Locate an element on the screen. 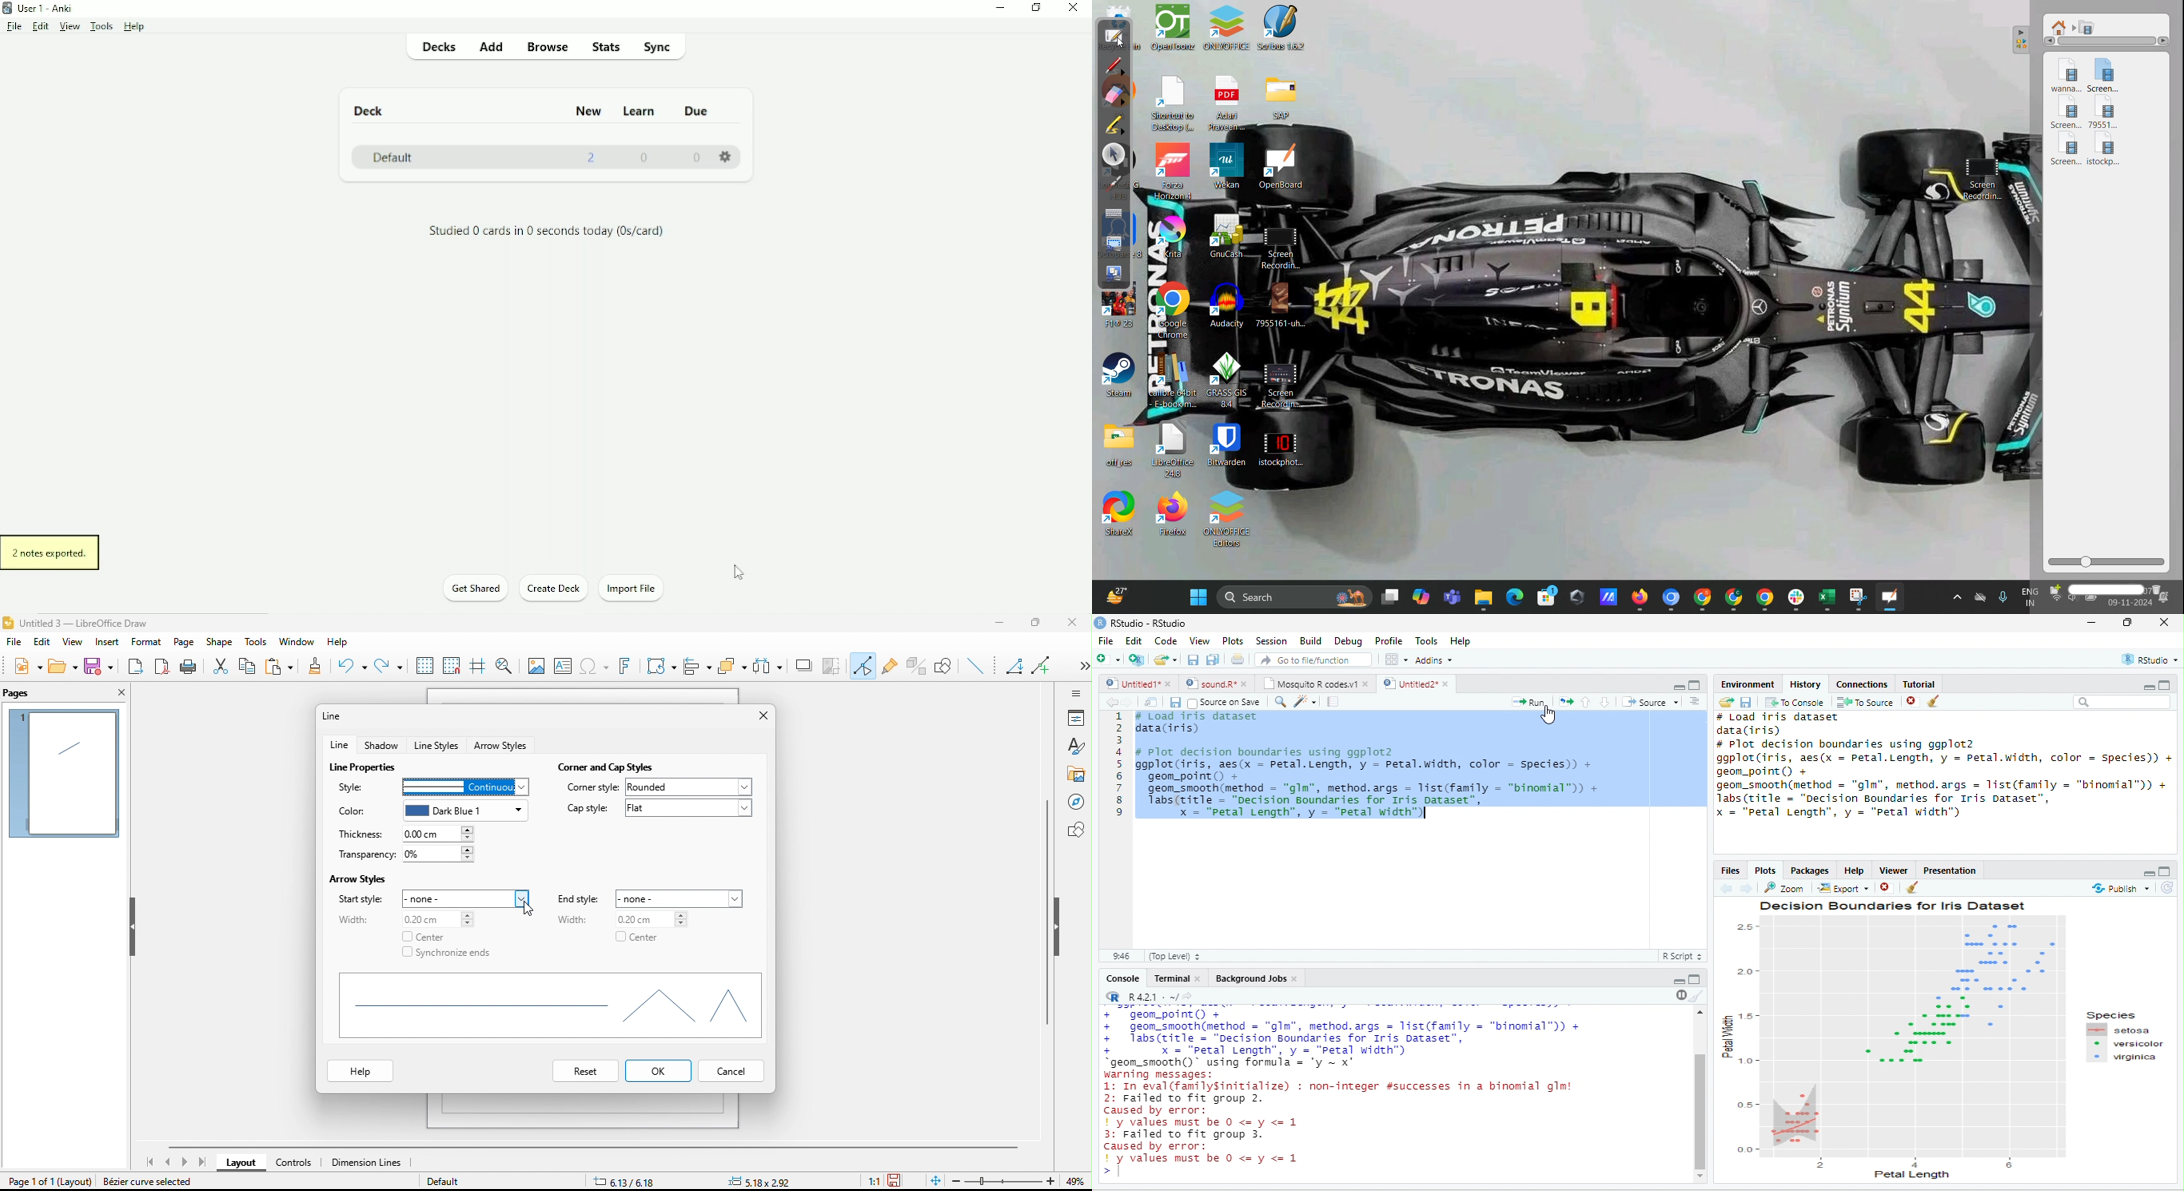  Krita is located at coordinates (1176, 235).